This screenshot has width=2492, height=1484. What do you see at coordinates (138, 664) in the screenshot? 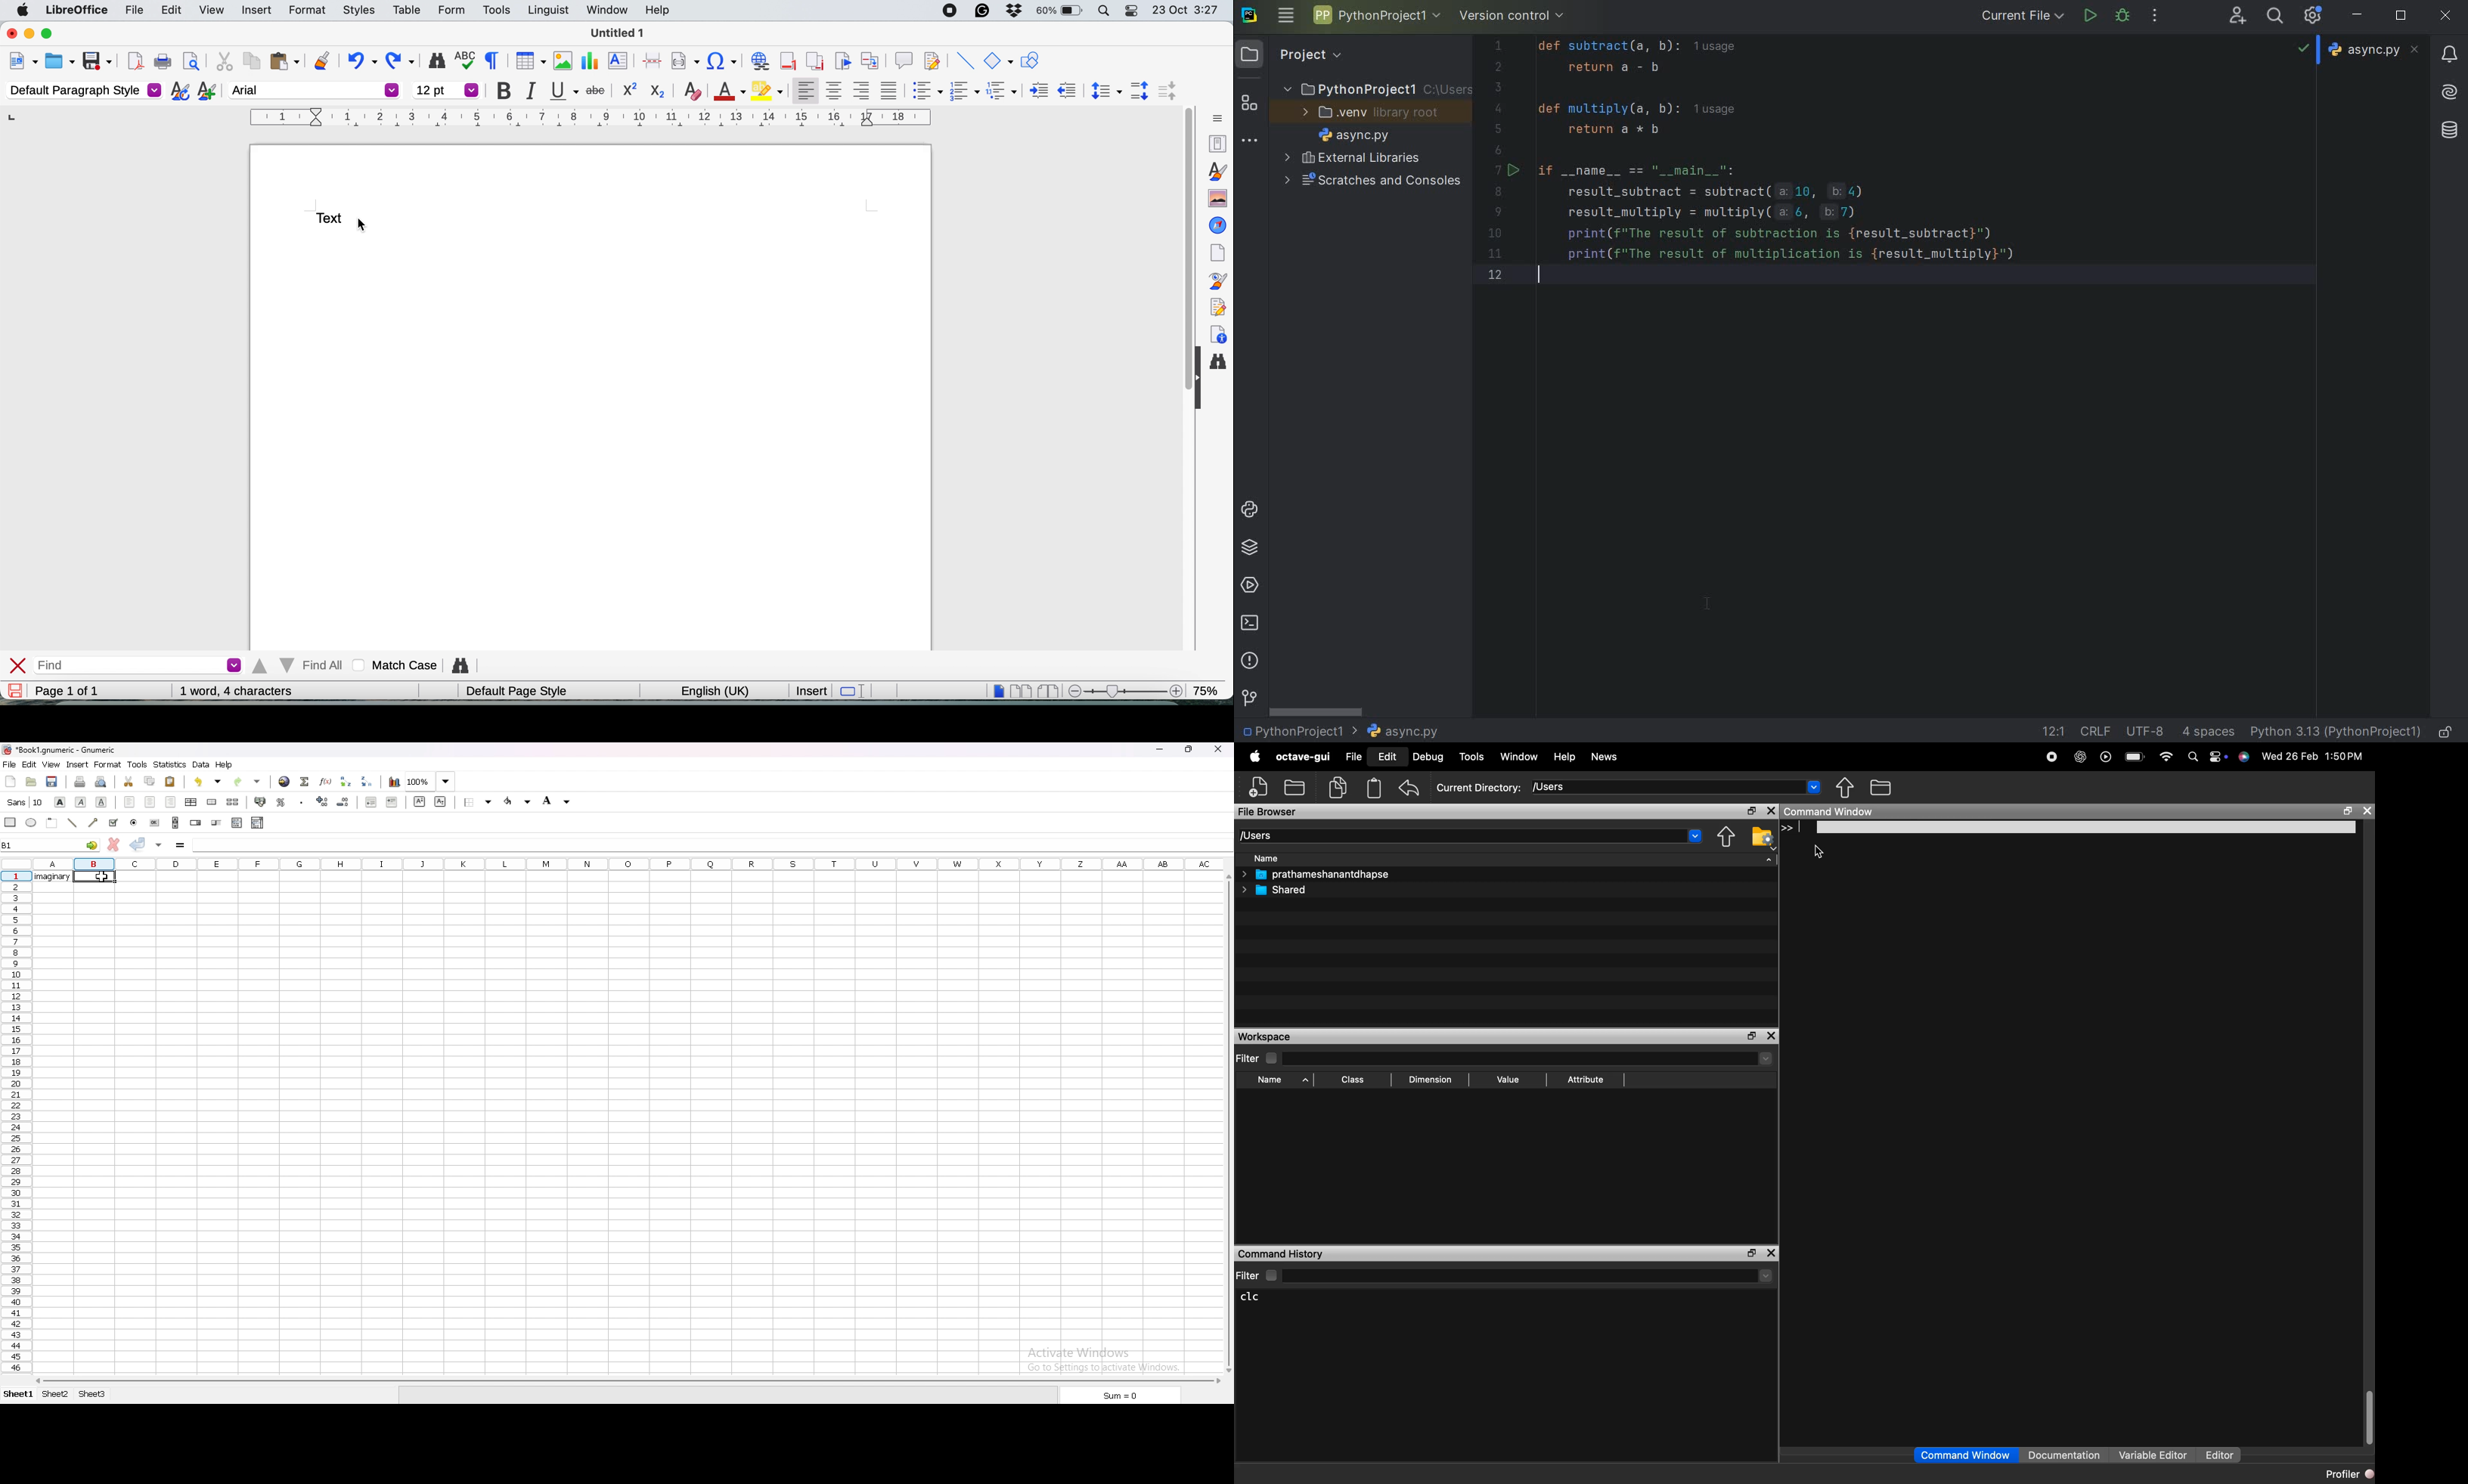
I see `find` at bounding box center [138, 664].